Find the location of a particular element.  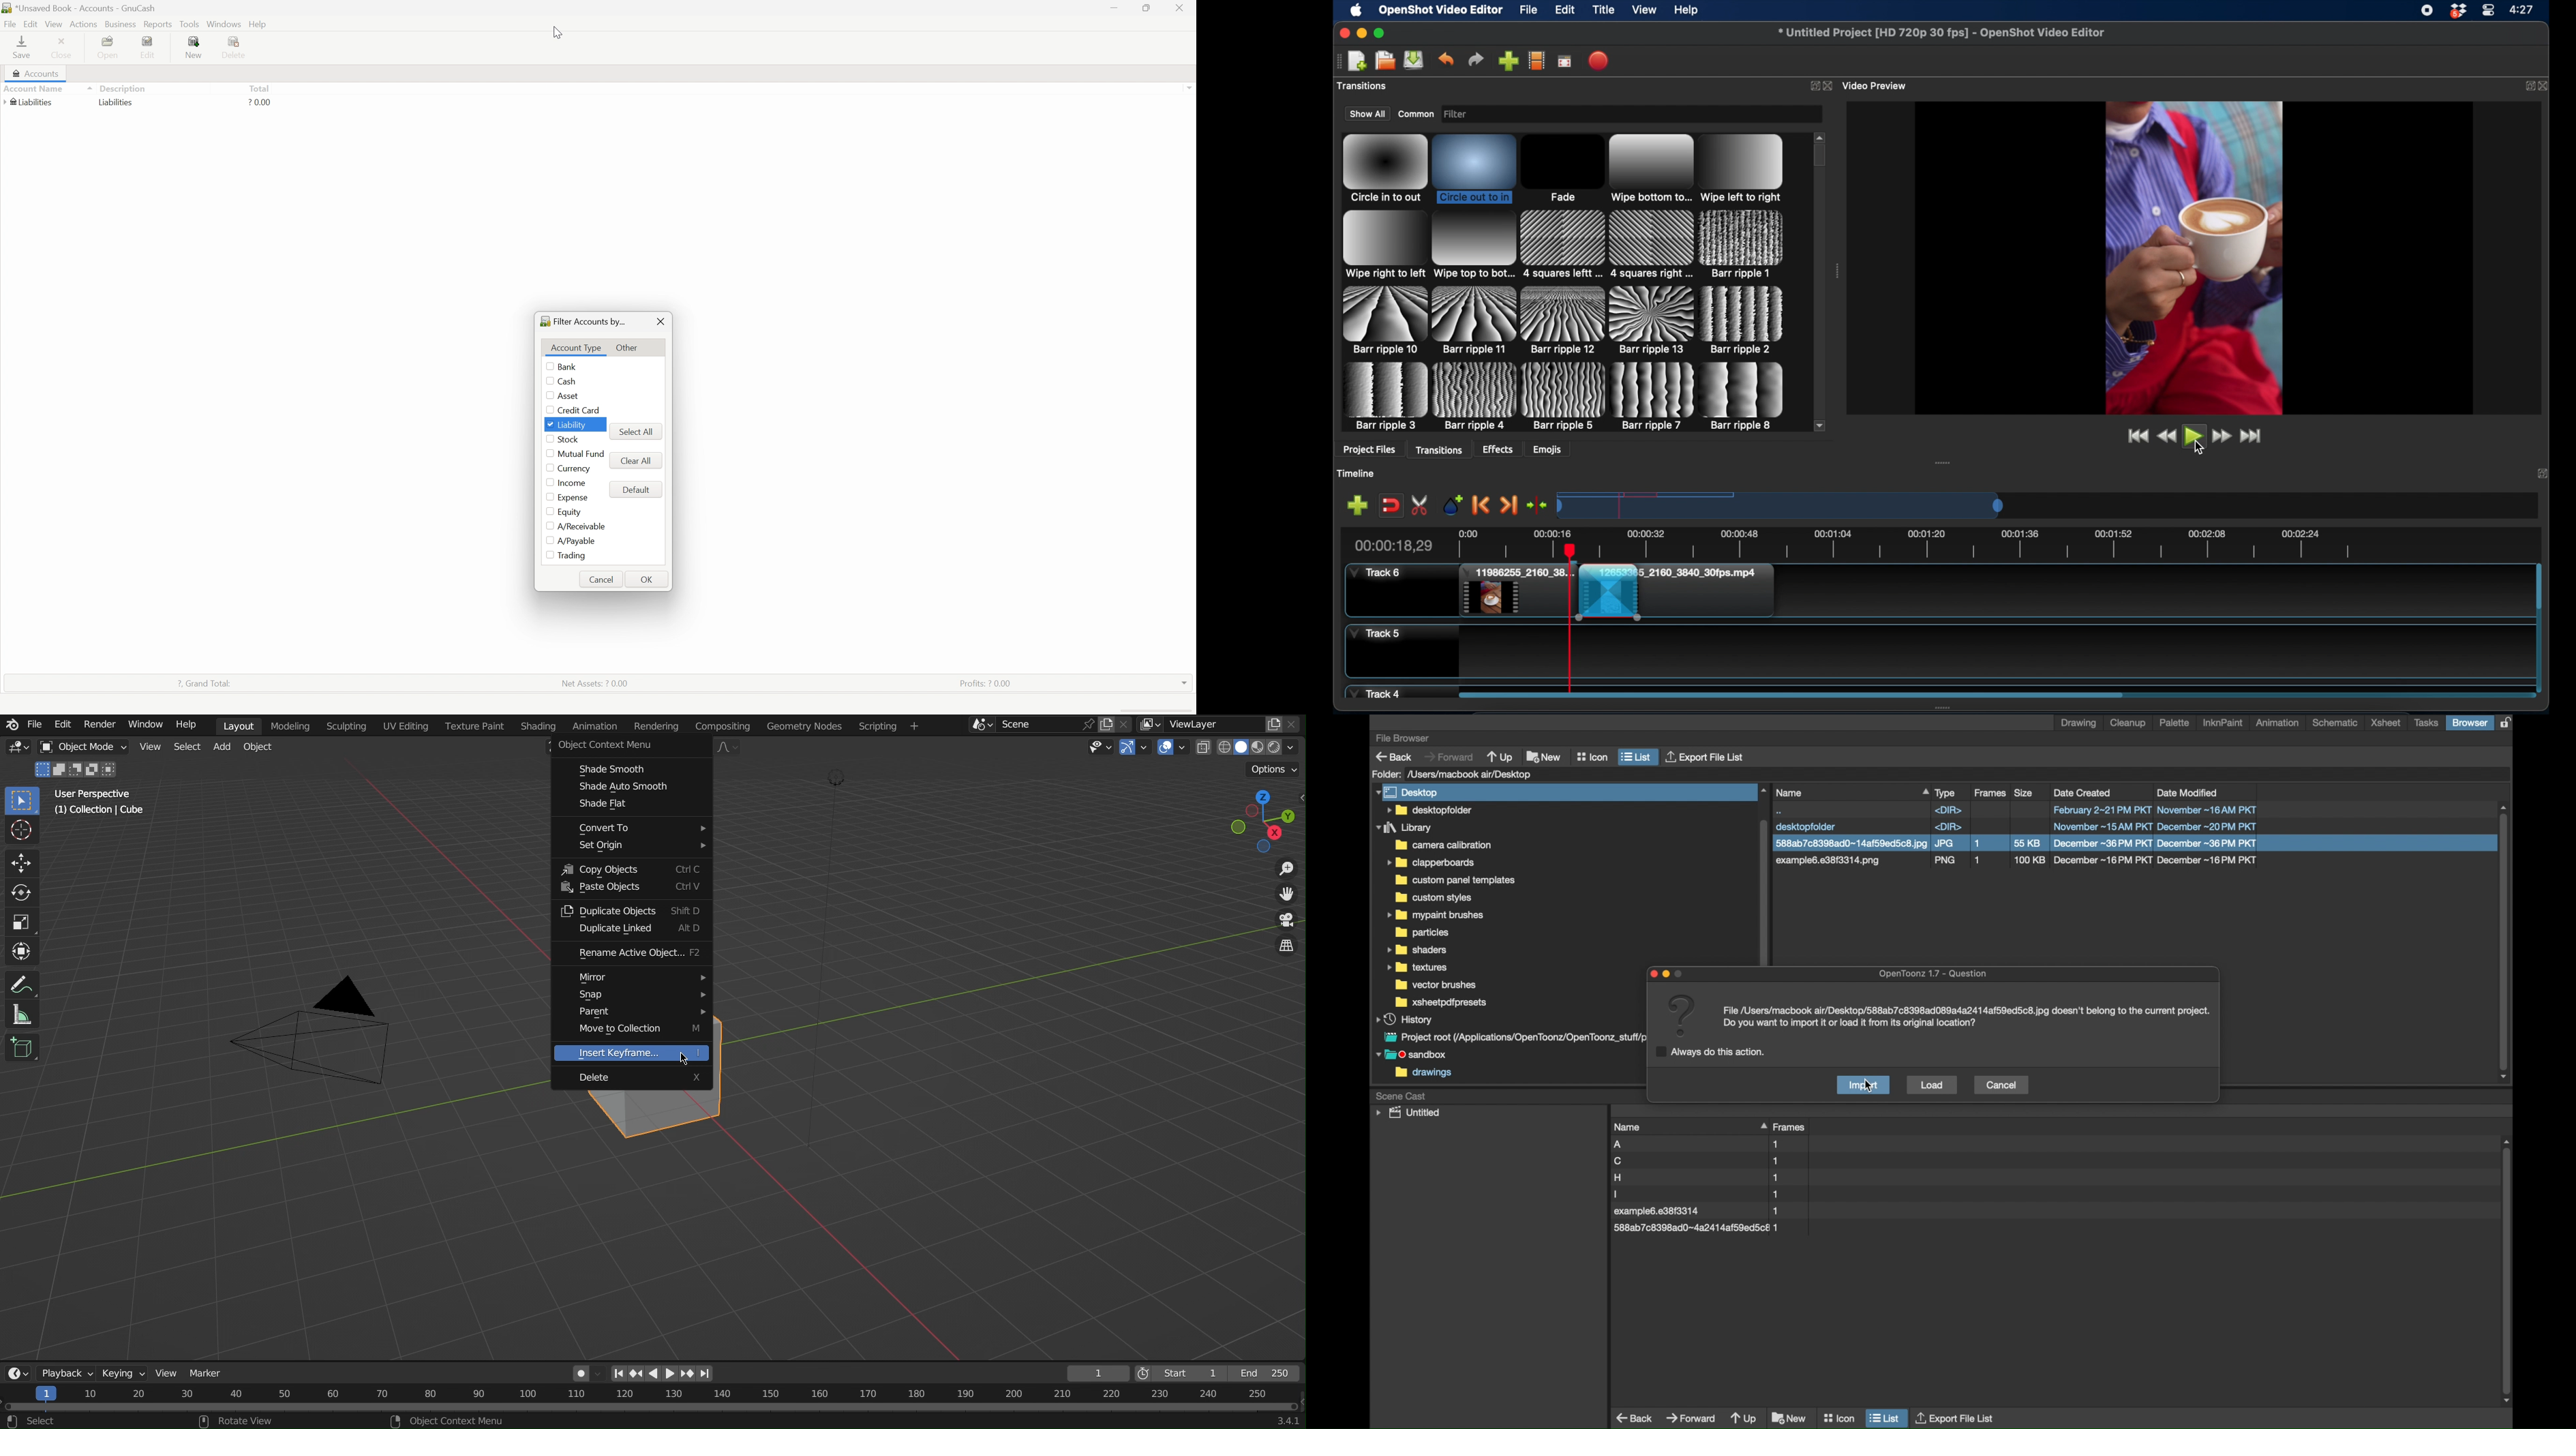

More layers is located at coordinates (1147, 723).